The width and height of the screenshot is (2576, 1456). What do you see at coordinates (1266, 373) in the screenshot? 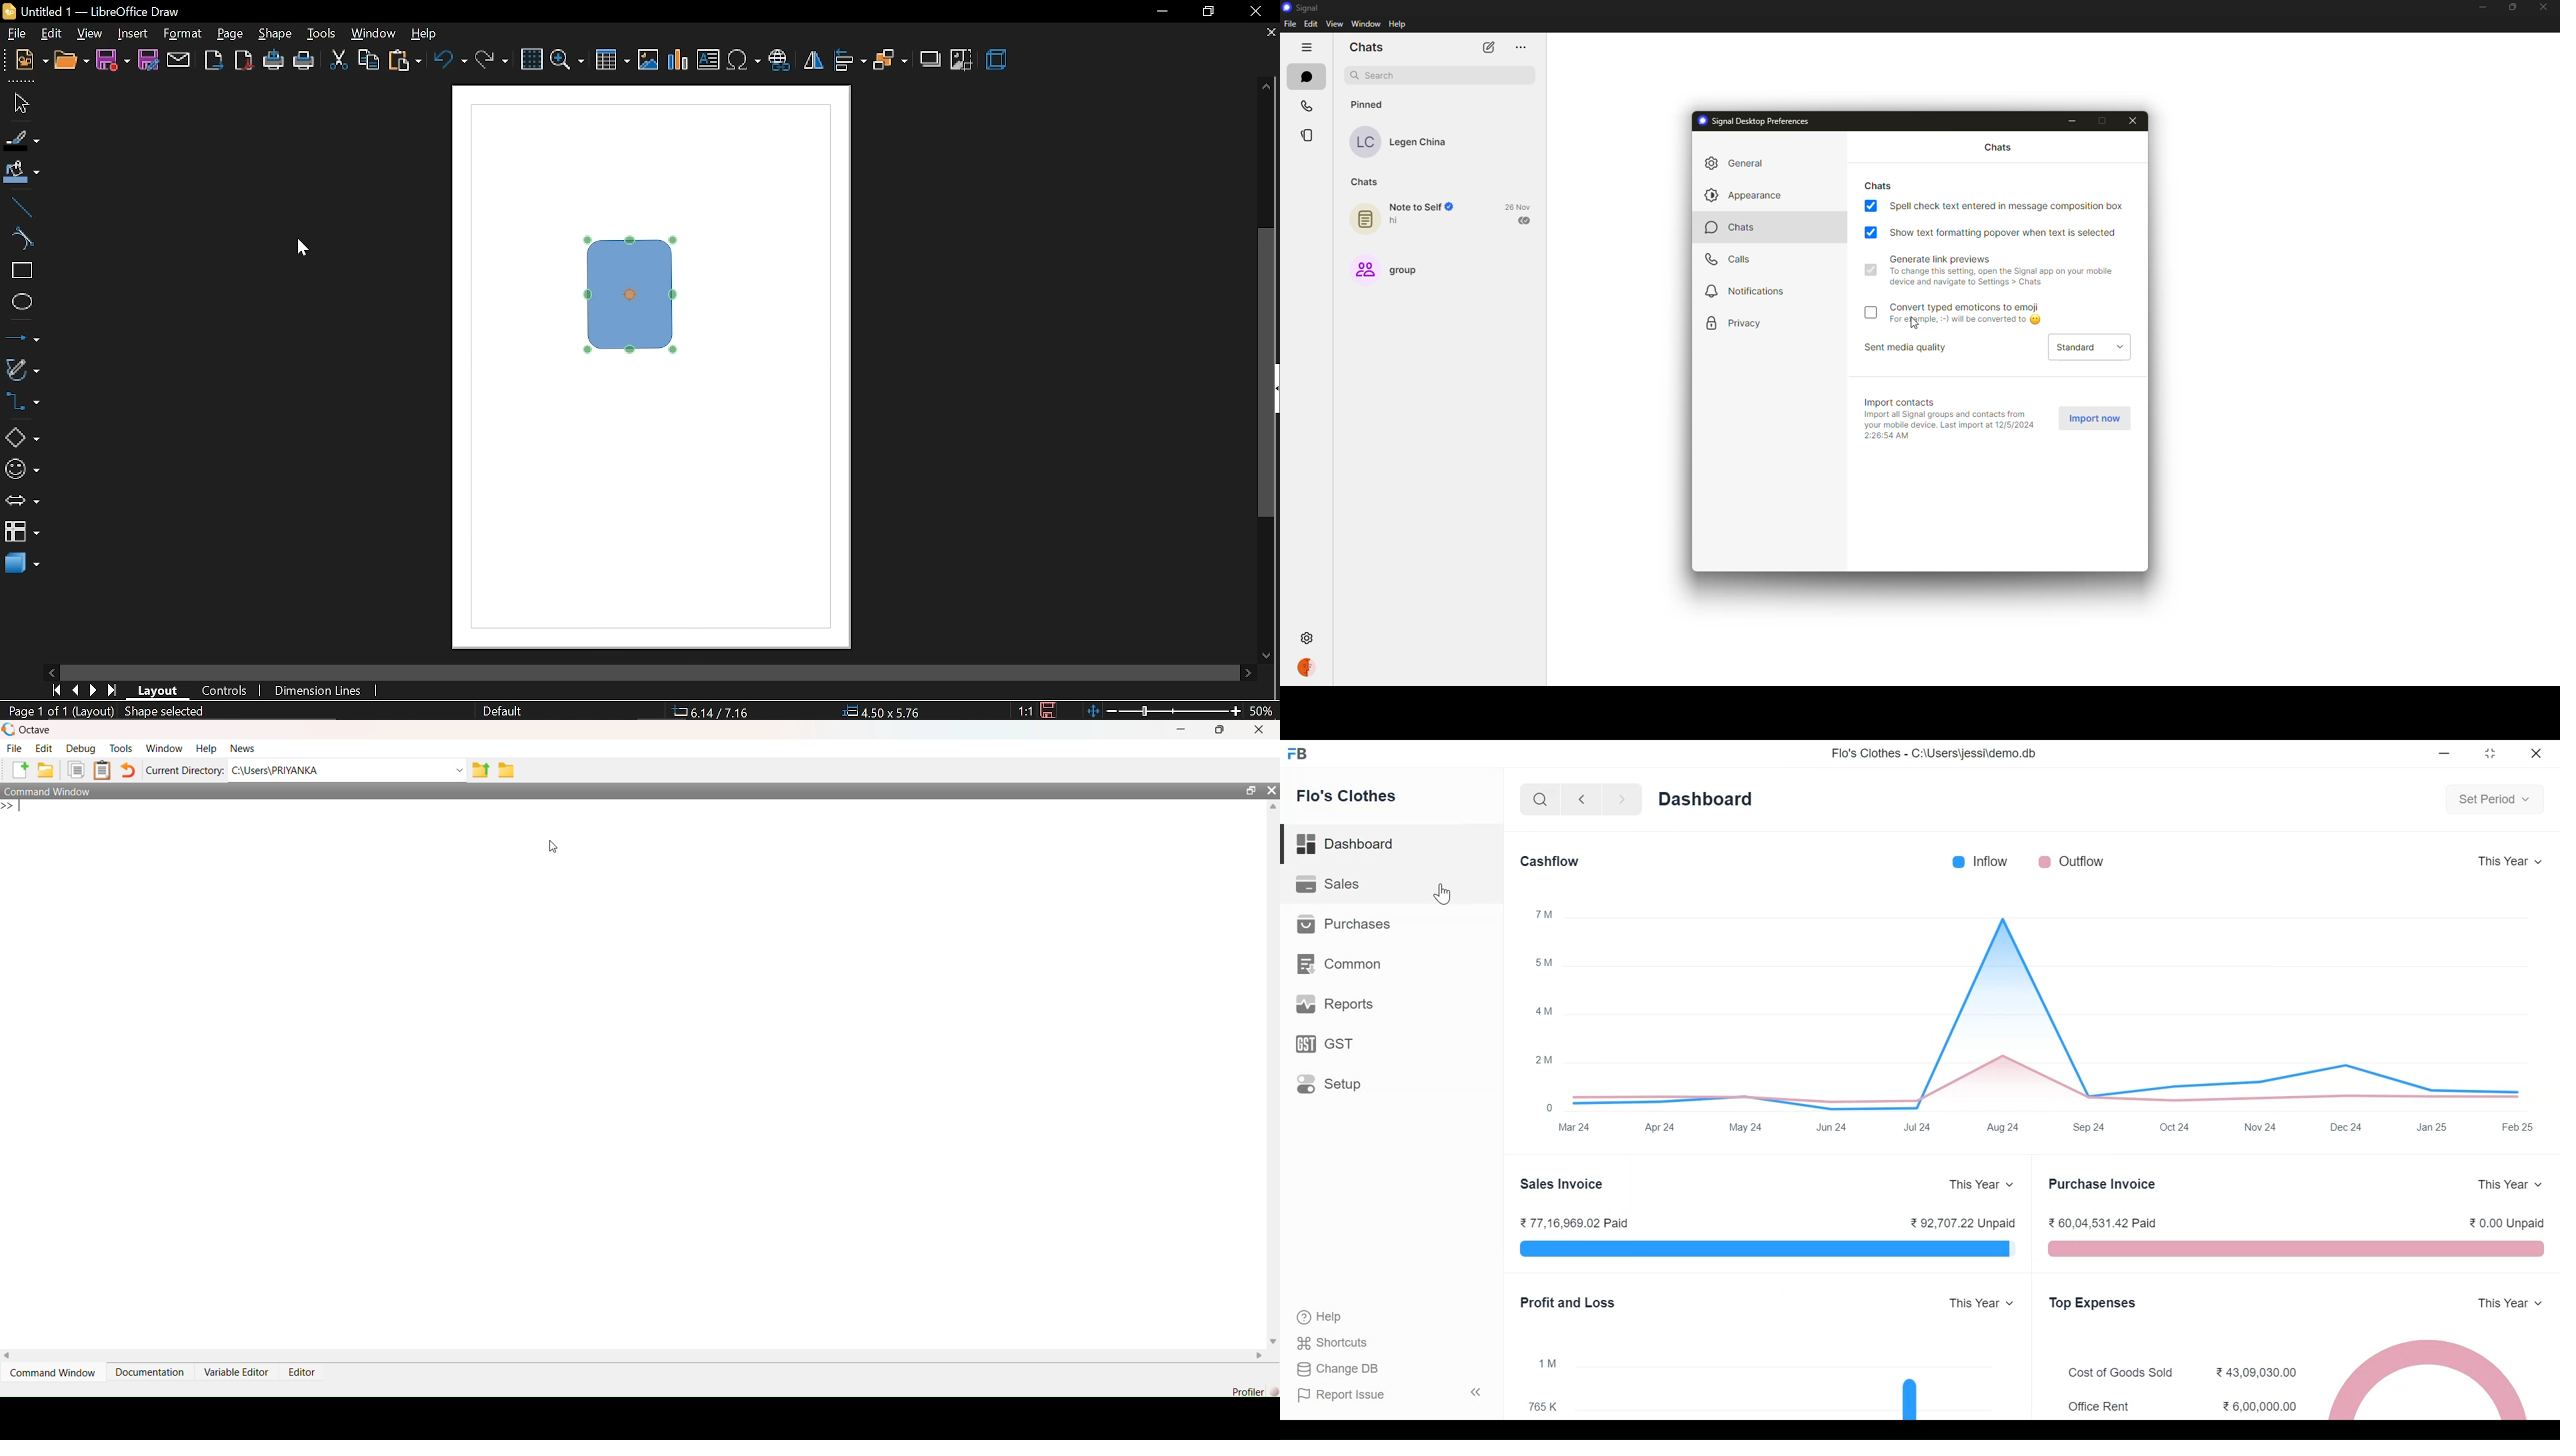
I see `vertical scrollbar` at bounding box center [1266, 373].